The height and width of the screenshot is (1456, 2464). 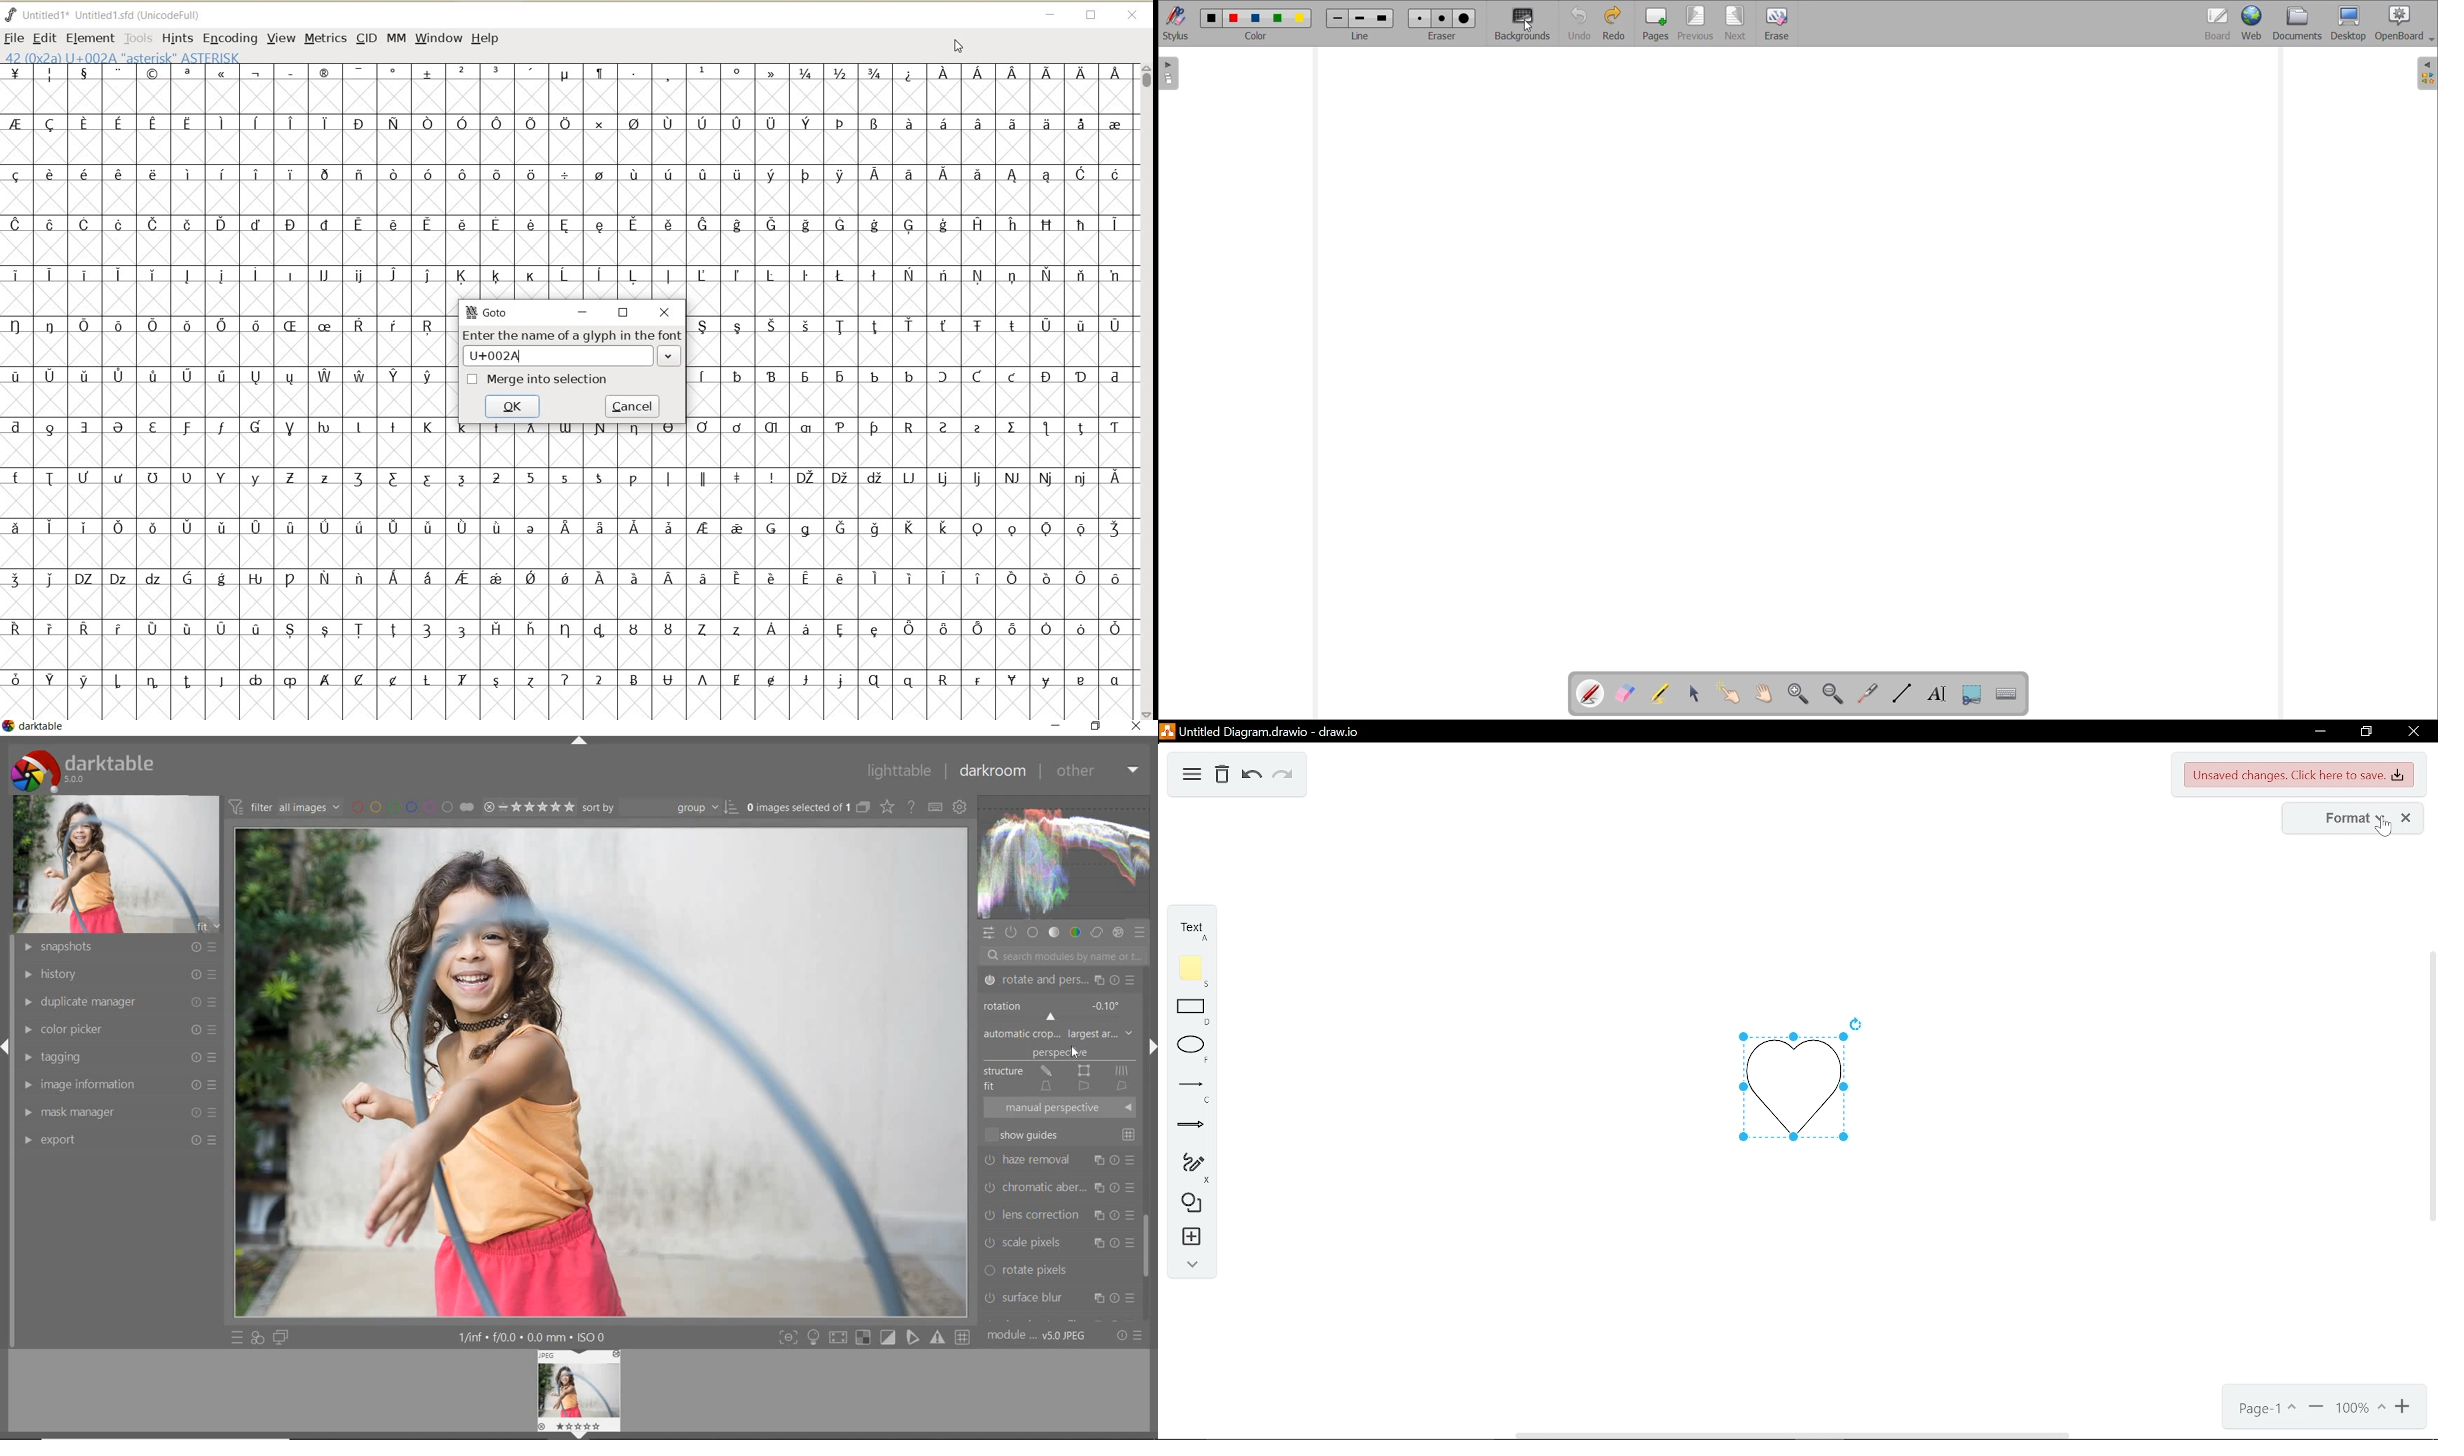 I want to click on system name, so click(x=34, y=728).